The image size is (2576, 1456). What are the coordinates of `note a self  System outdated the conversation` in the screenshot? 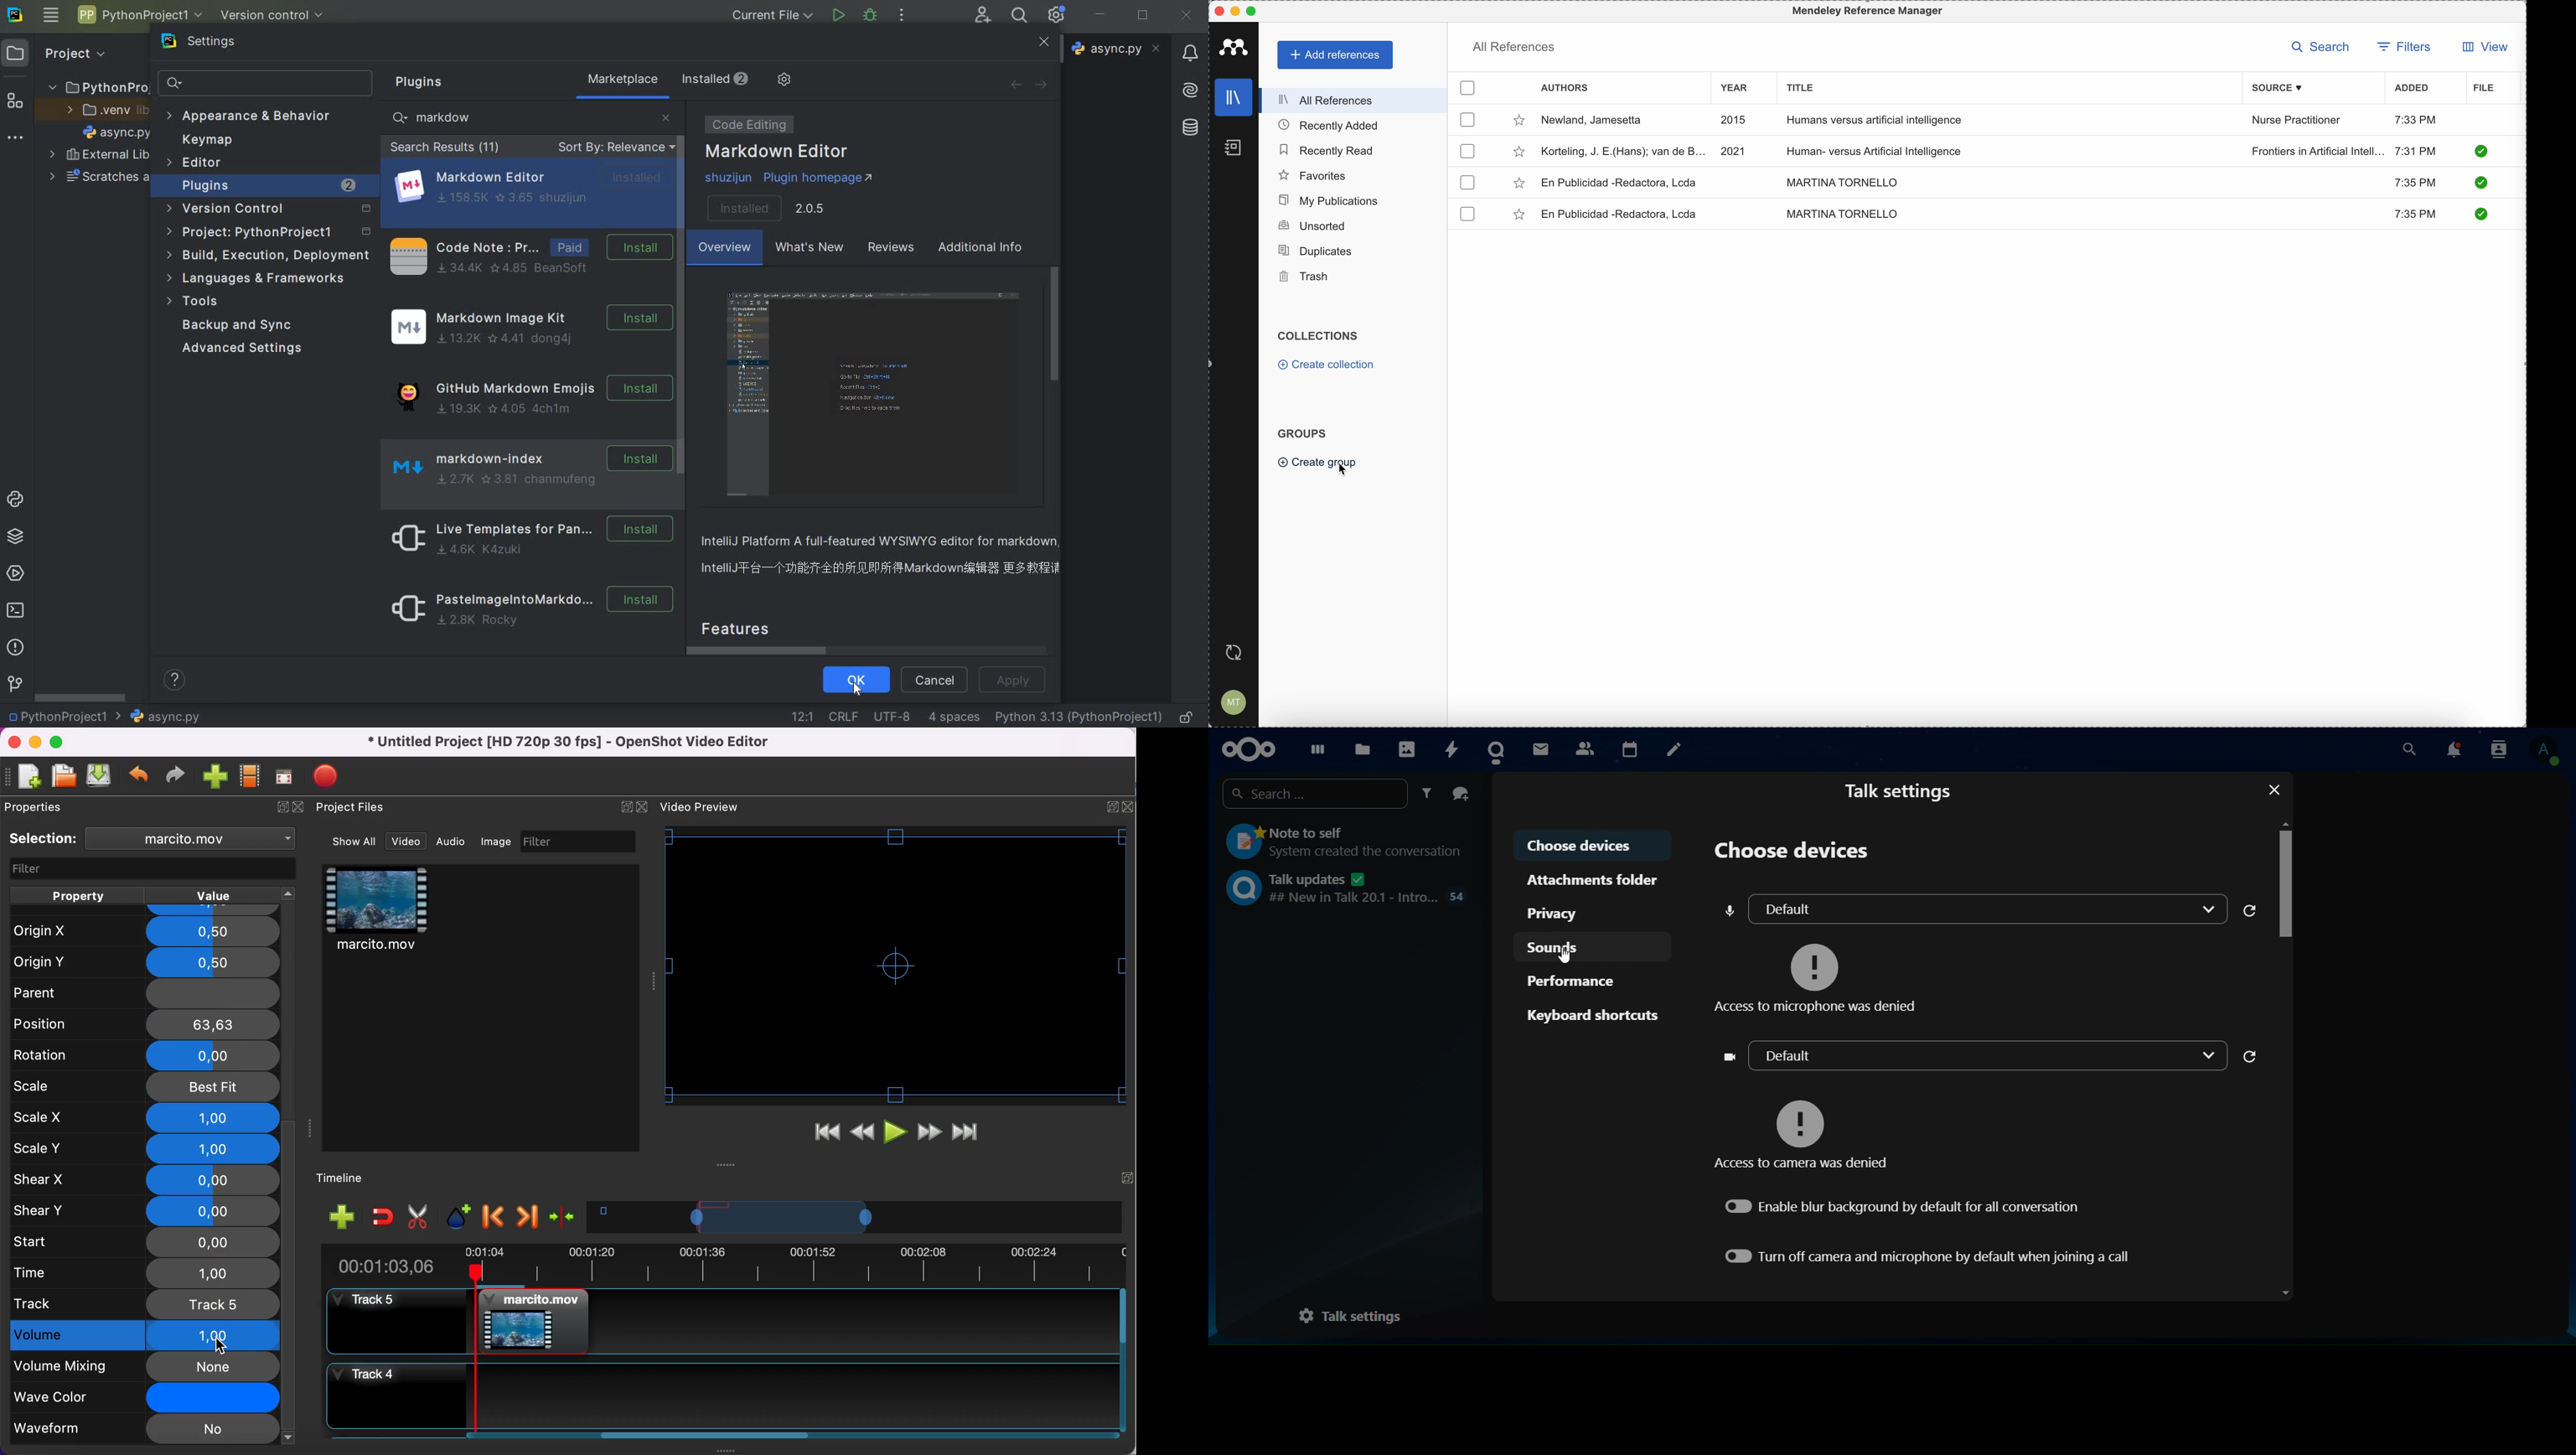 It's located at (1346, 840).